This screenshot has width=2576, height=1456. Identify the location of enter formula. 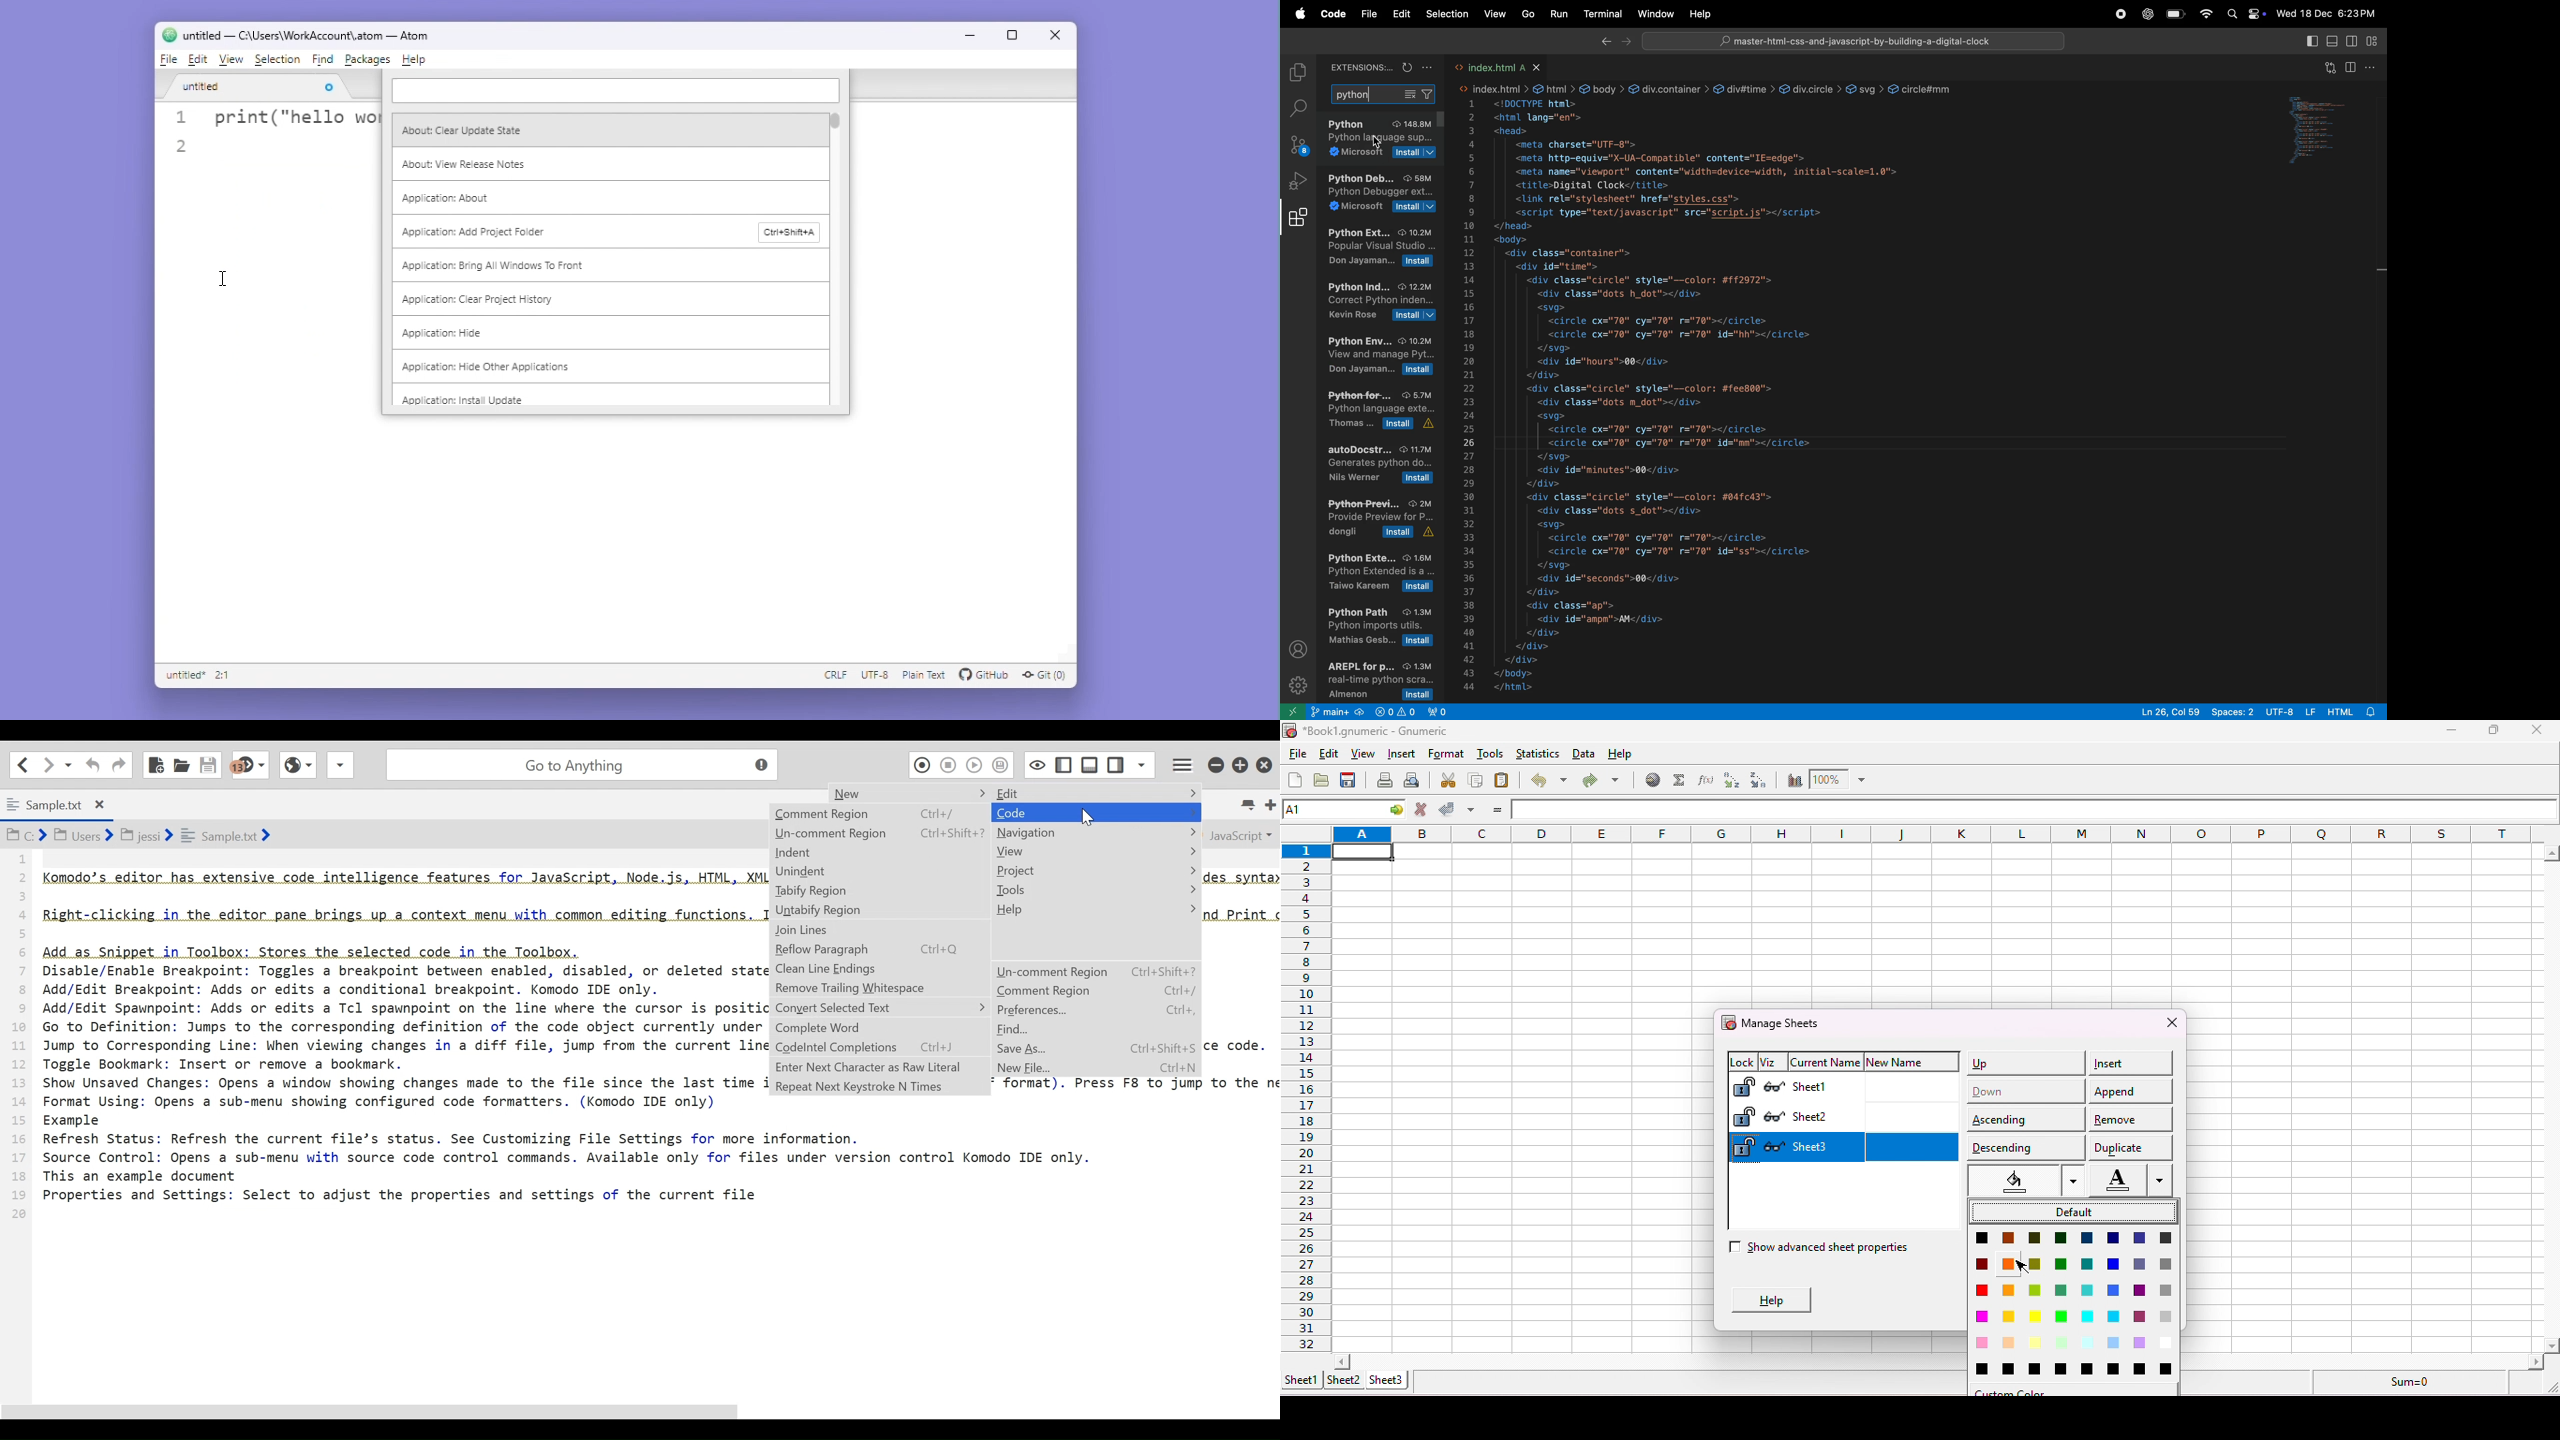
(1494, 809).